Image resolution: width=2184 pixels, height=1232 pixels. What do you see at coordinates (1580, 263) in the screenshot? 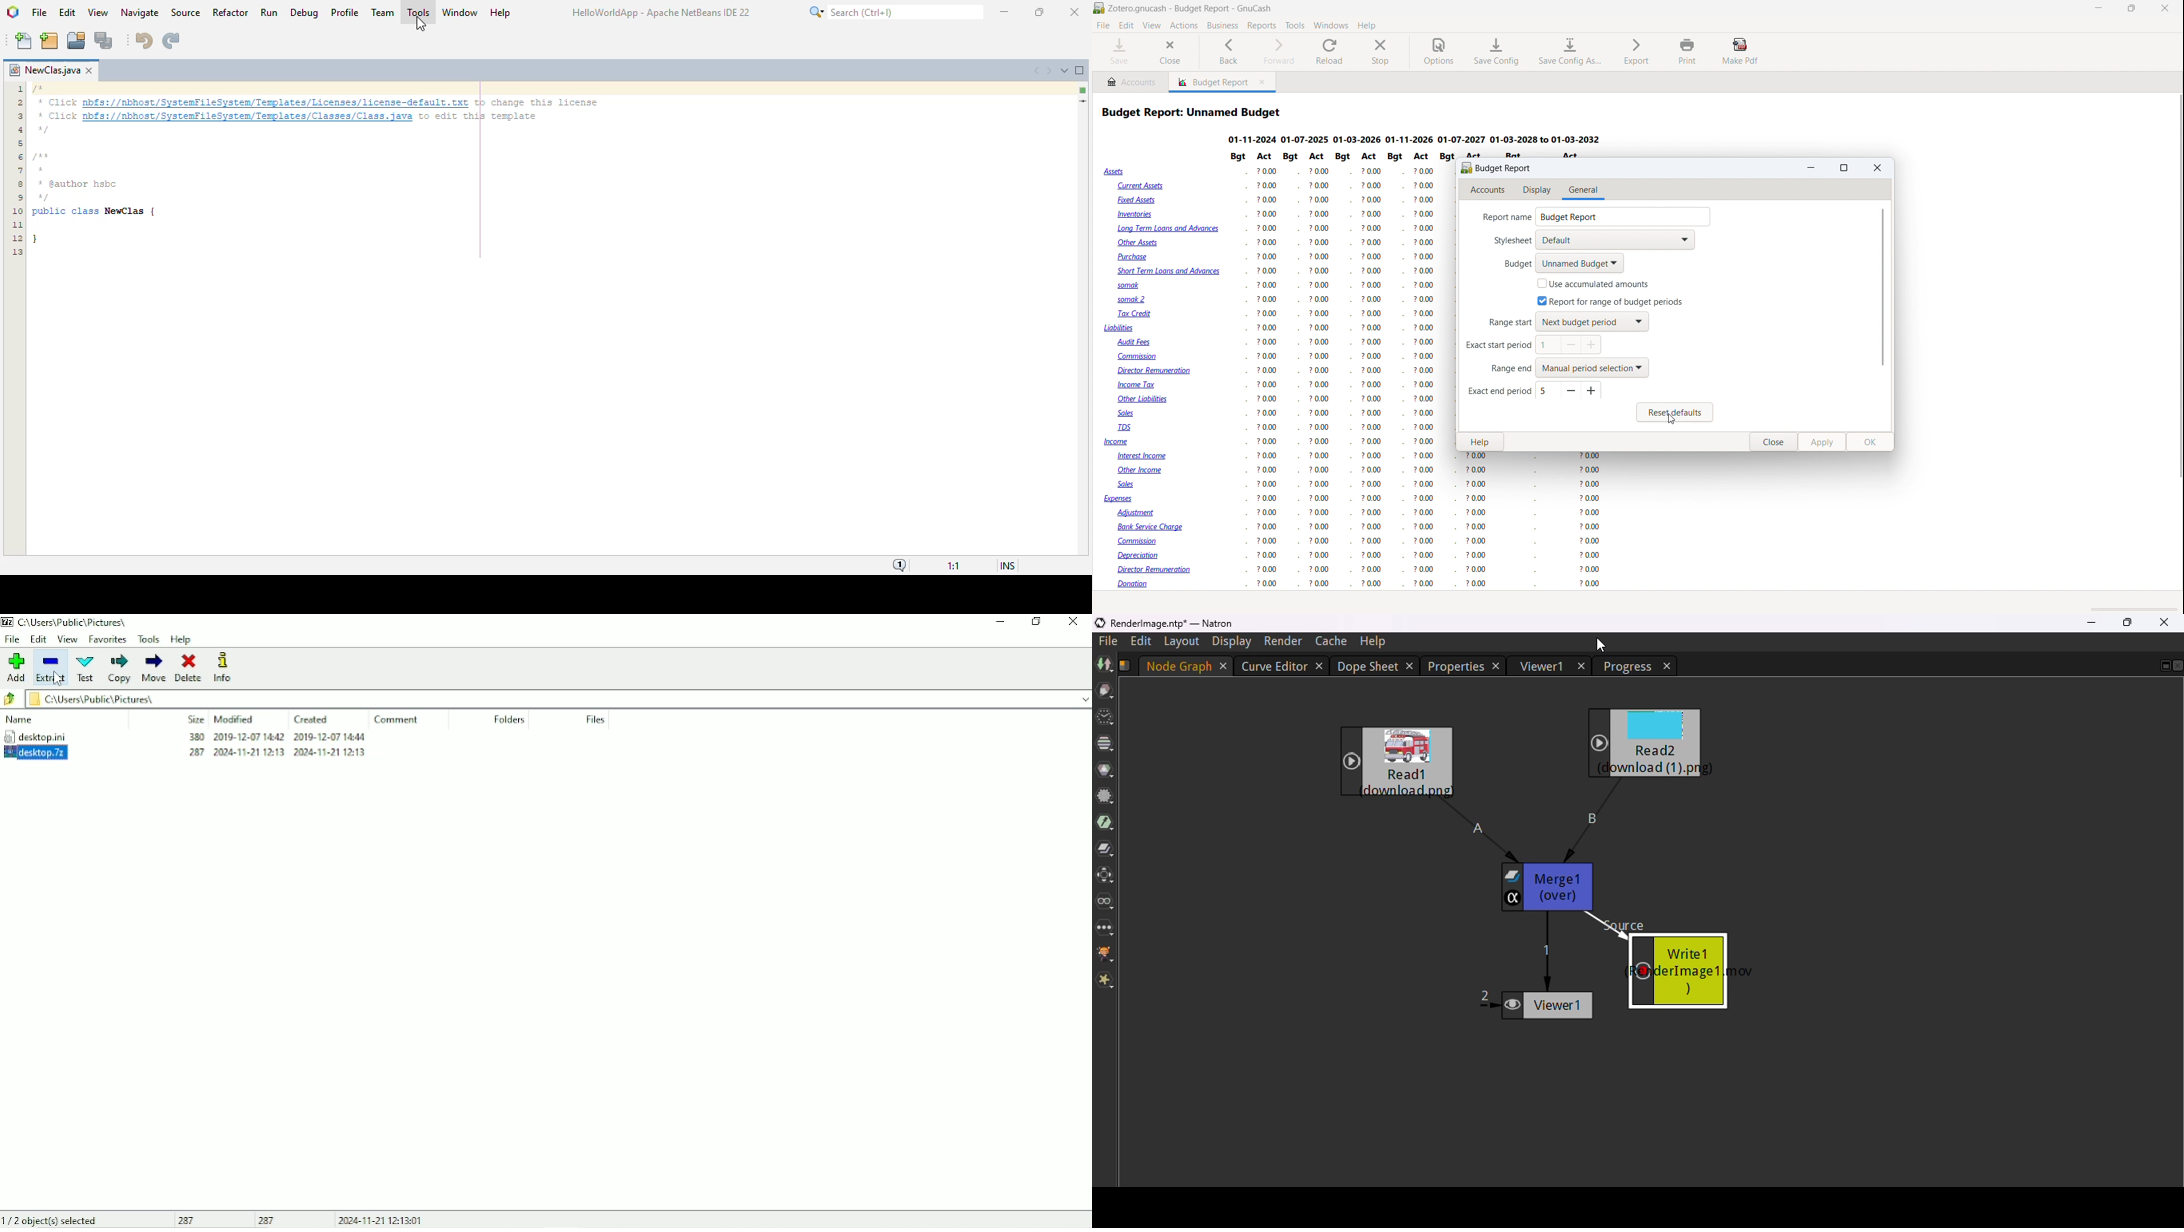
I see `select budget` at bounding box center [1580, 263].